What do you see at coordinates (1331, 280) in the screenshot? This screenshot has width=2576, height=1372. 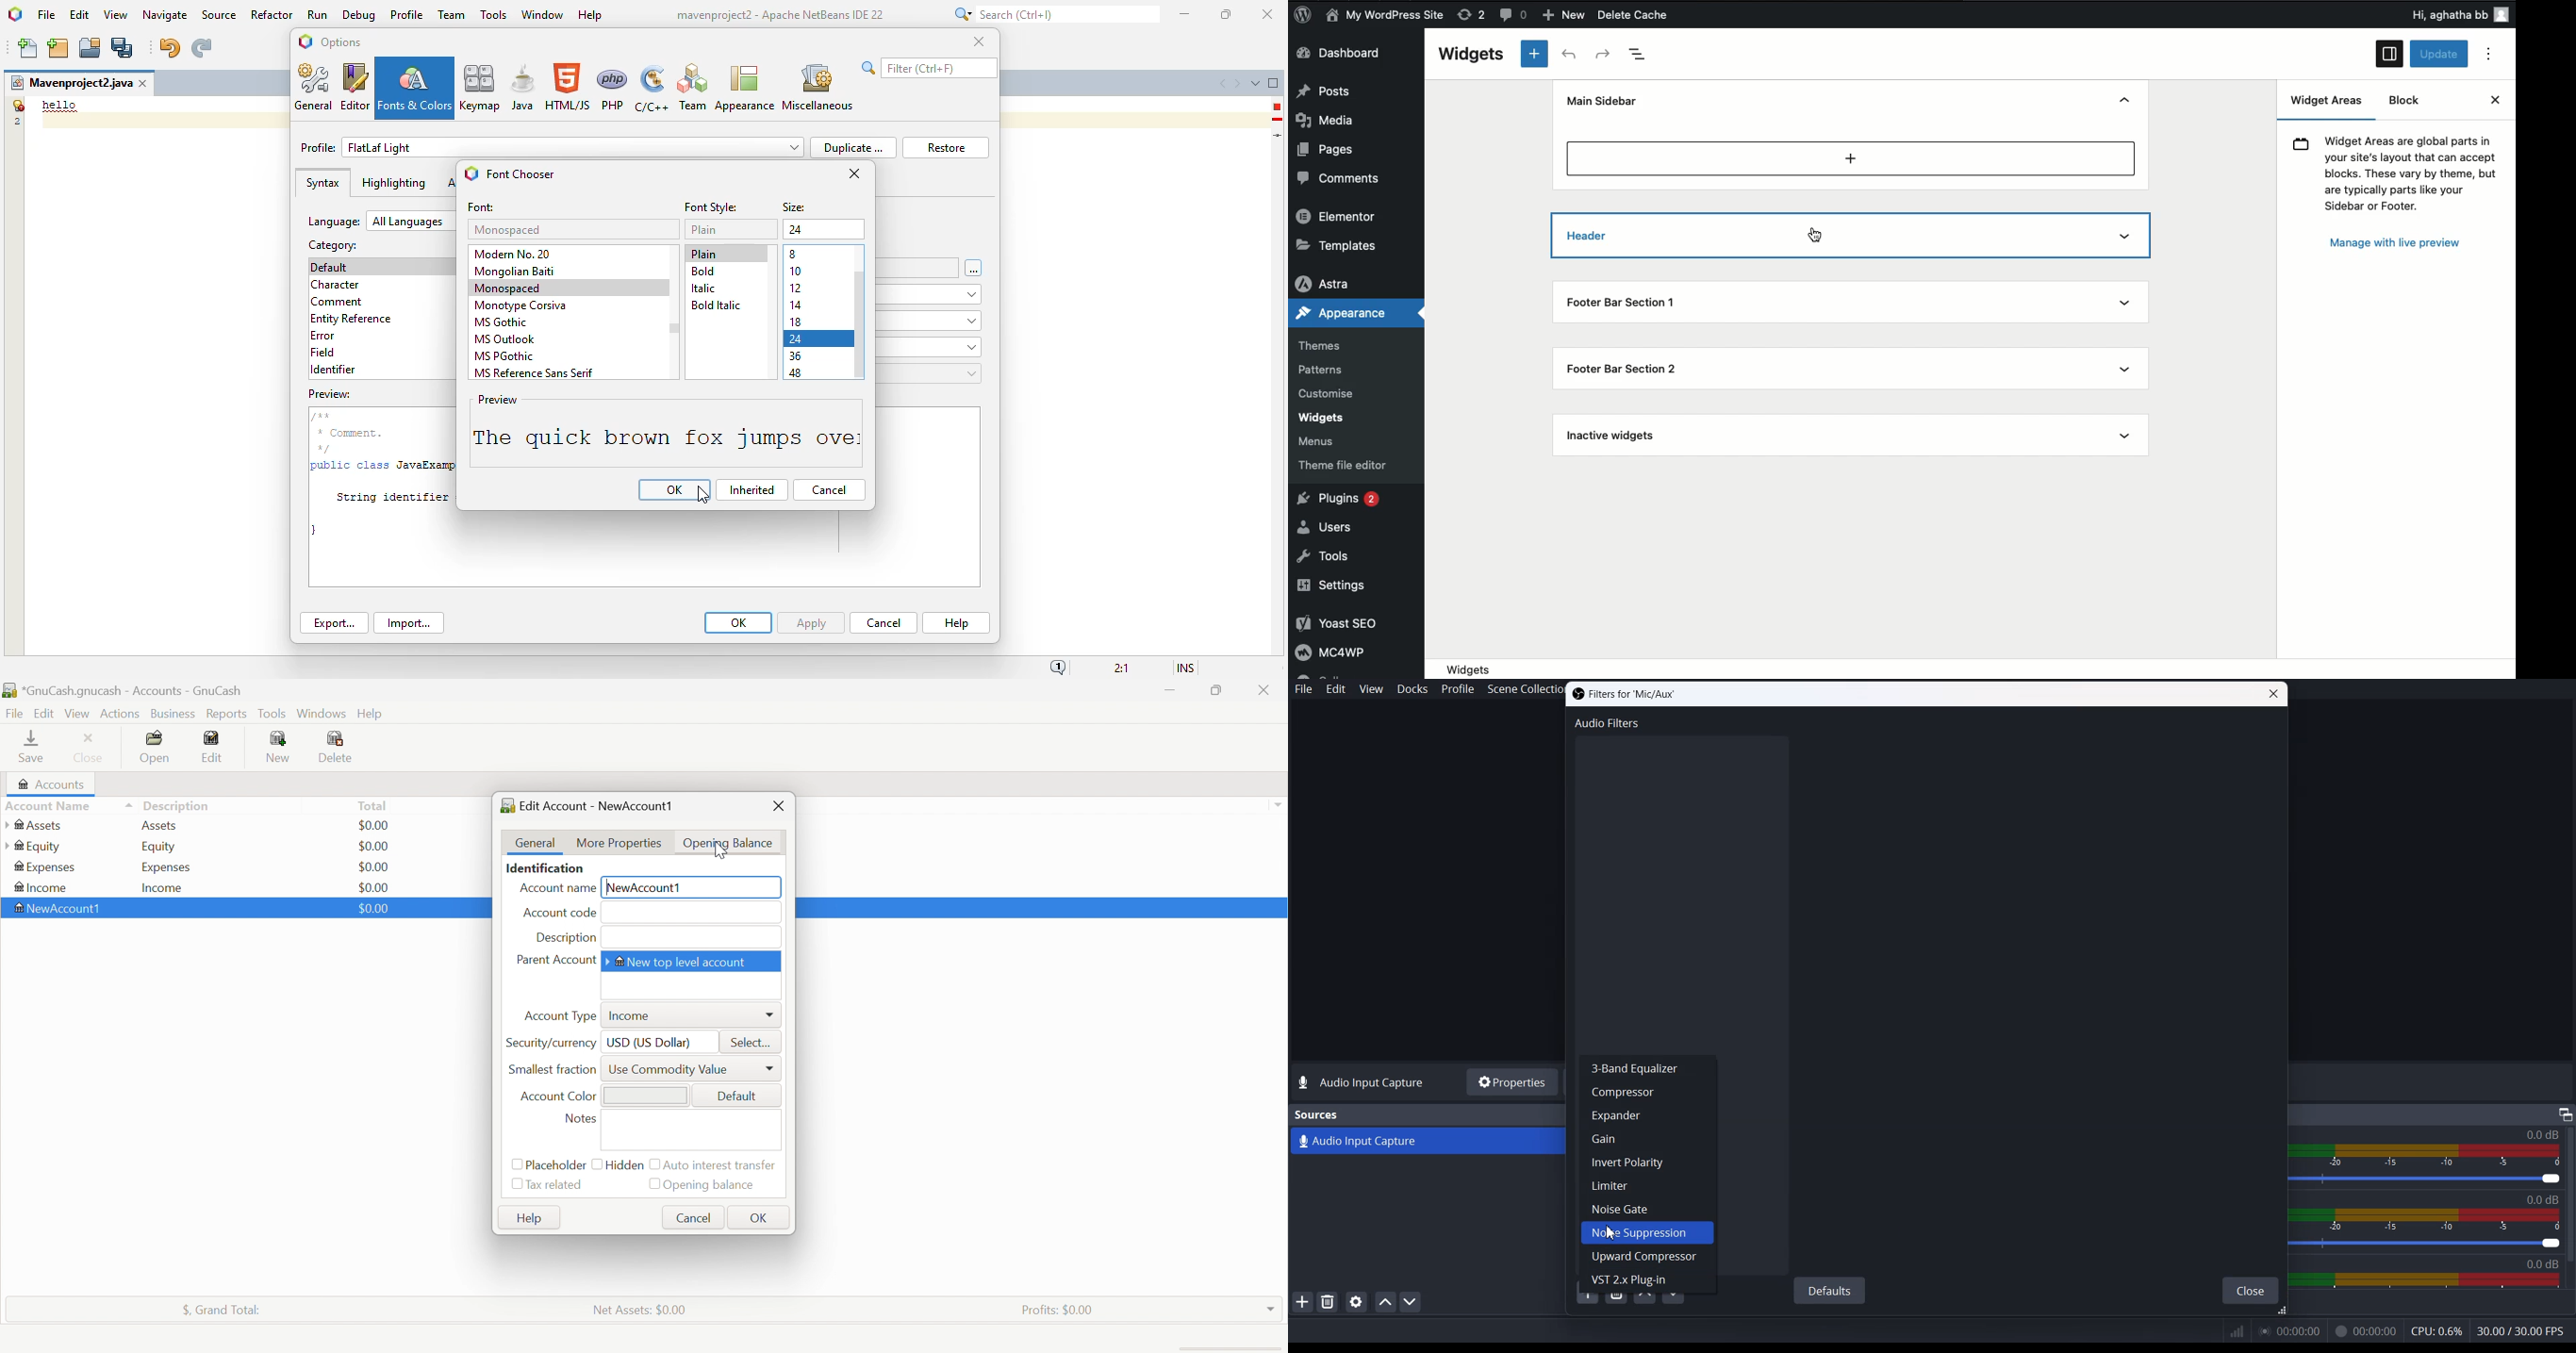 I see `Astra` at bounding box center [1331, 280].